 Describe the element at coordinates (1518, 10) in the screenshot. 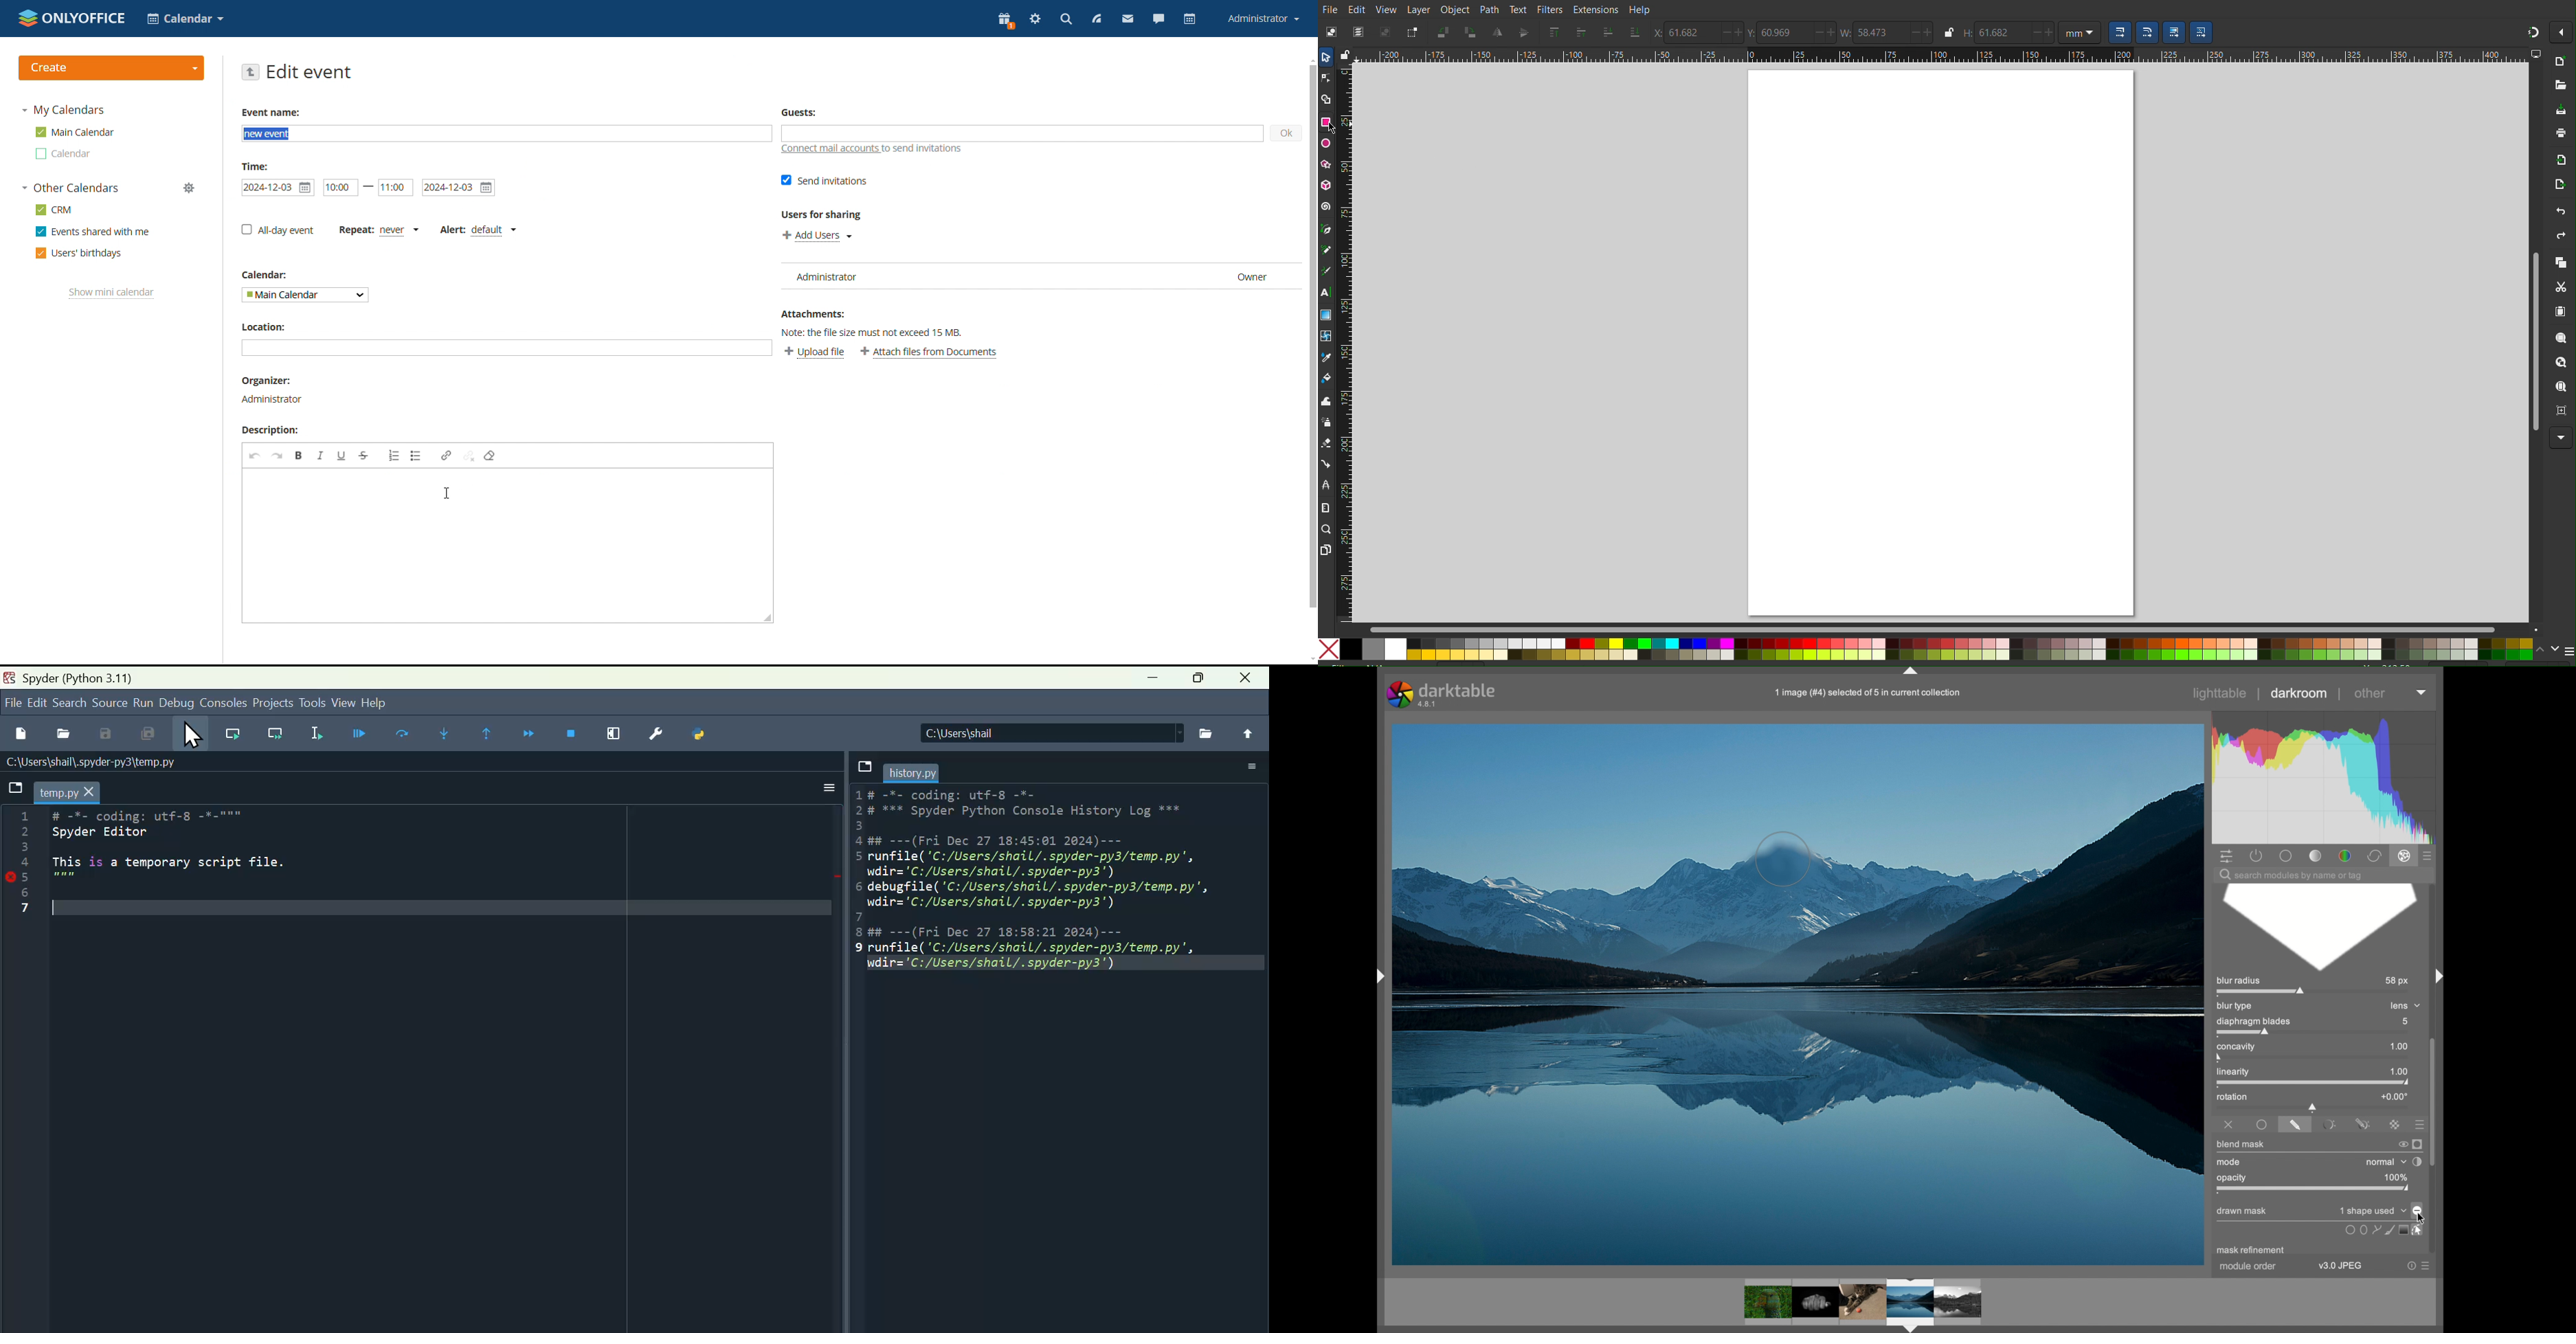

I see `Text` at that location.